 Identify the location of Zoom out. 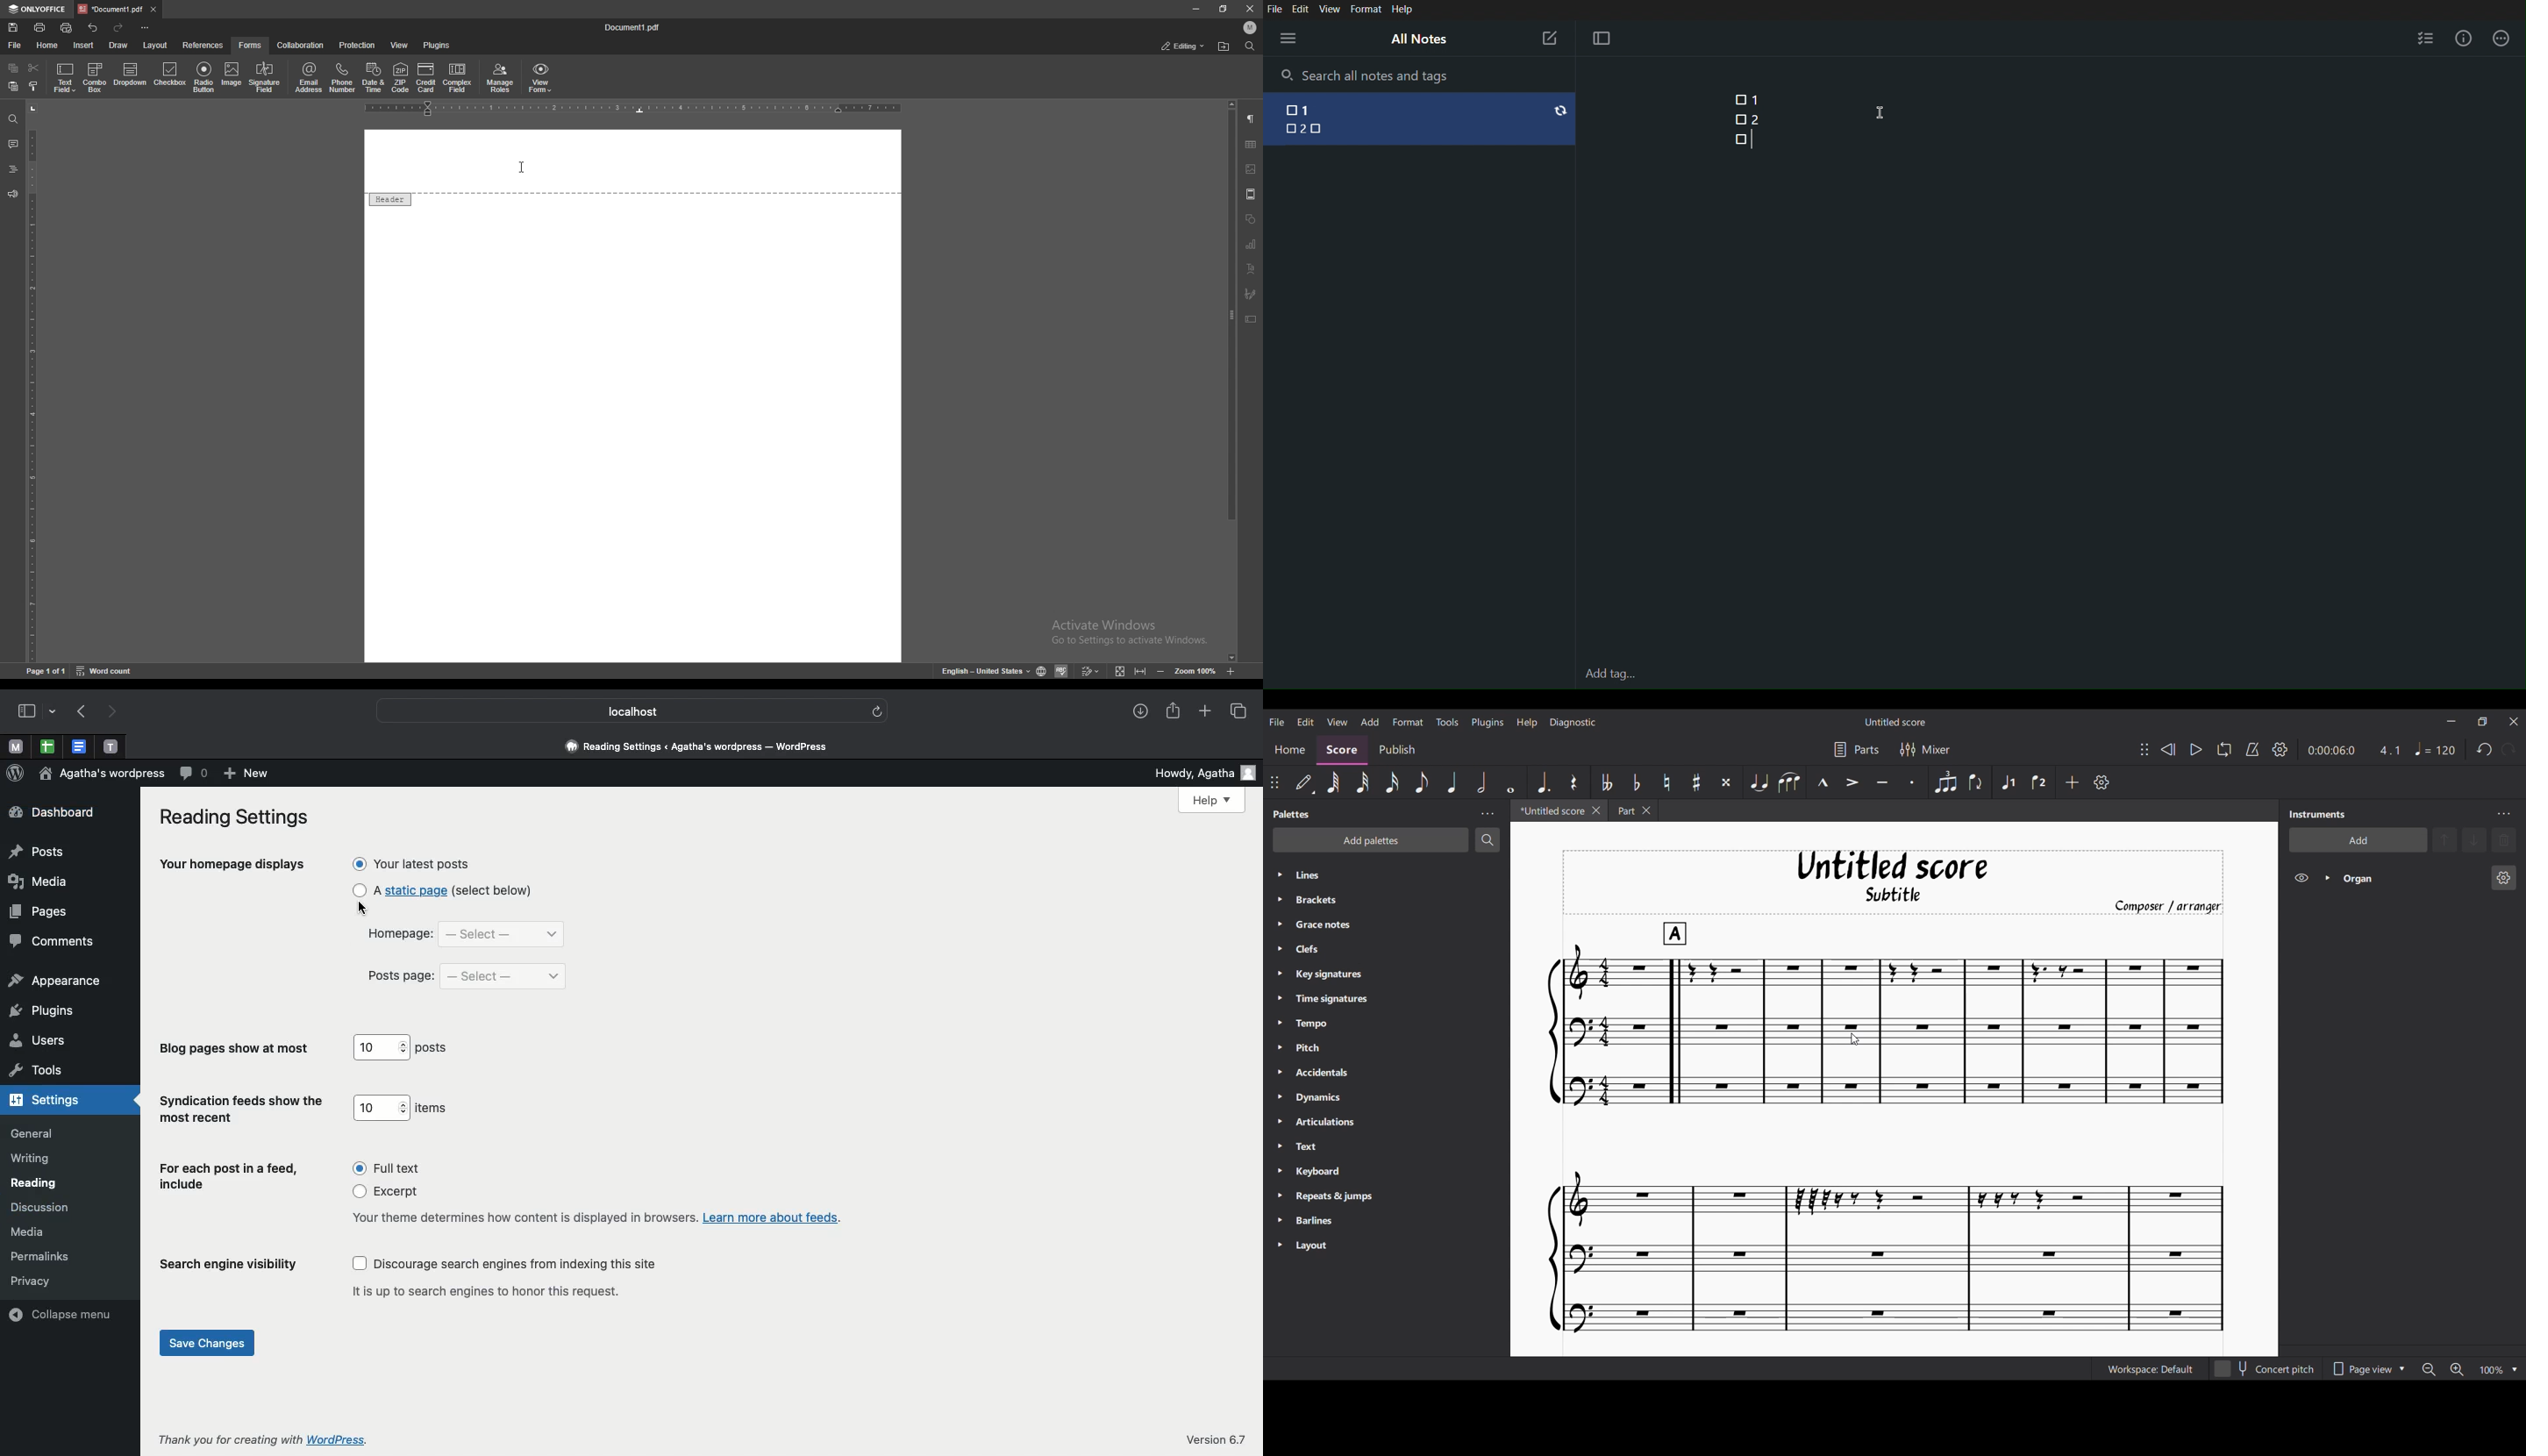
(2429, 1370).